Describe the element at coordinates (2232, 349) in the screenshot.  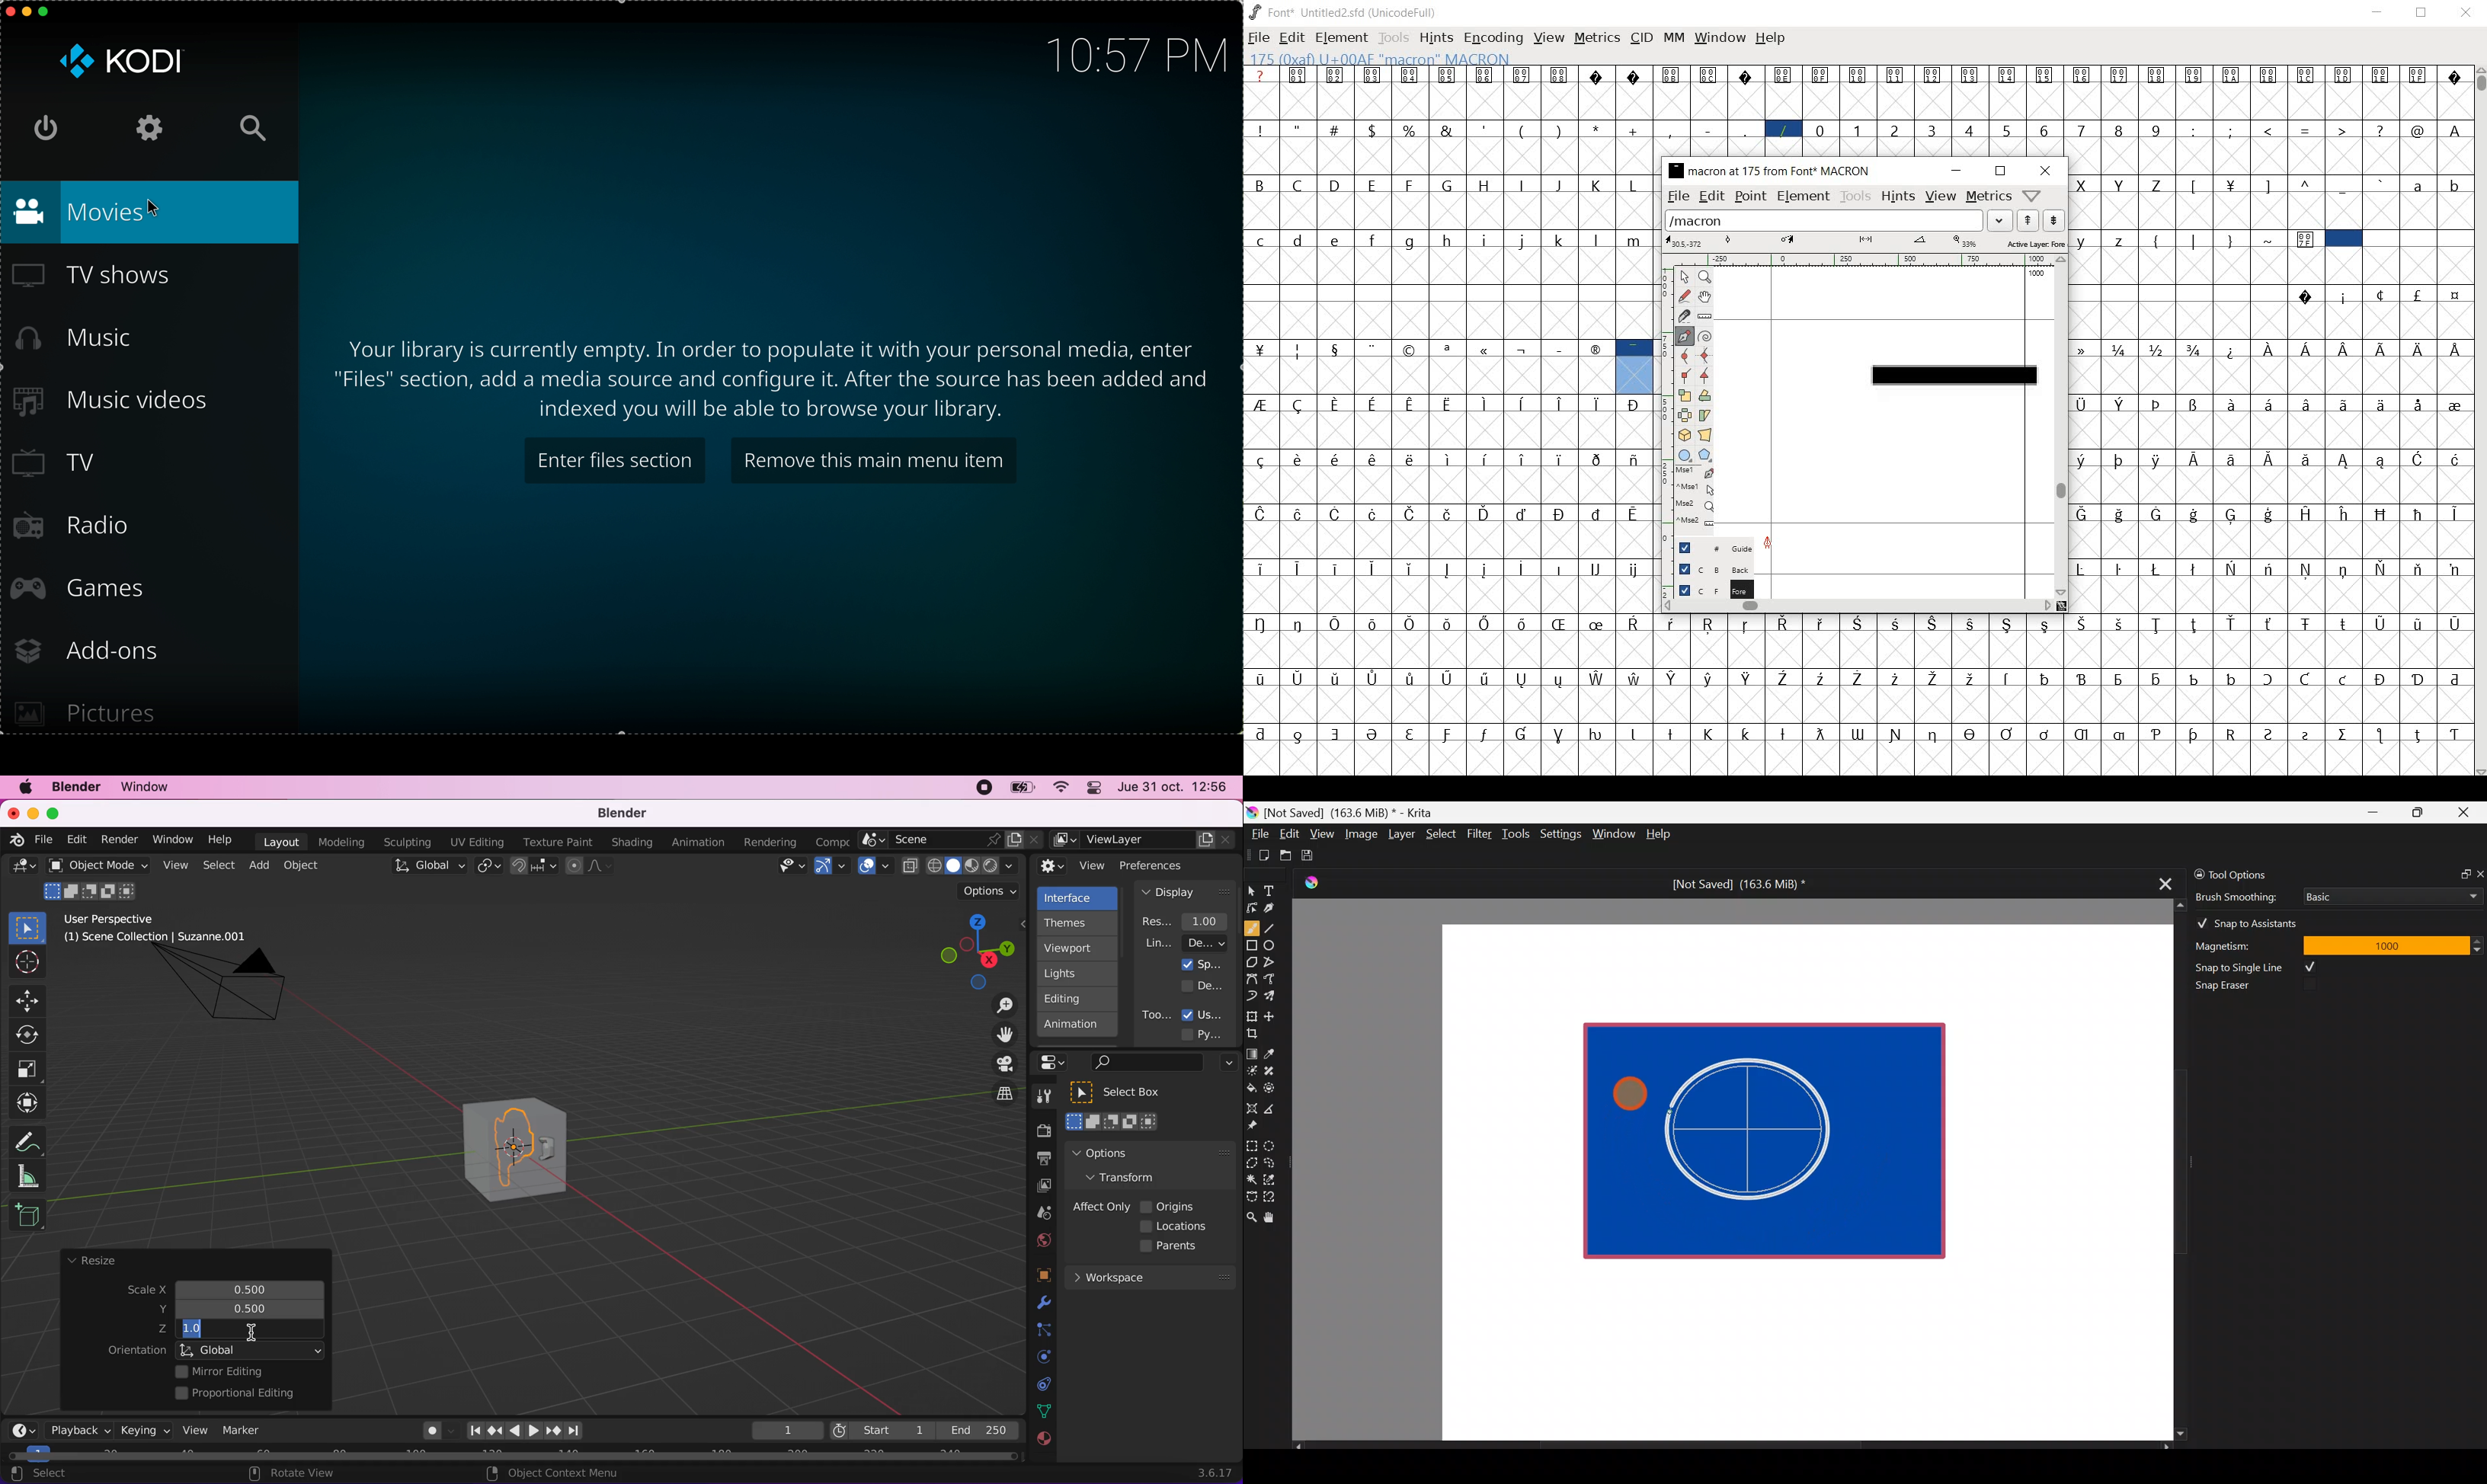
I see `Symbol` at that location.